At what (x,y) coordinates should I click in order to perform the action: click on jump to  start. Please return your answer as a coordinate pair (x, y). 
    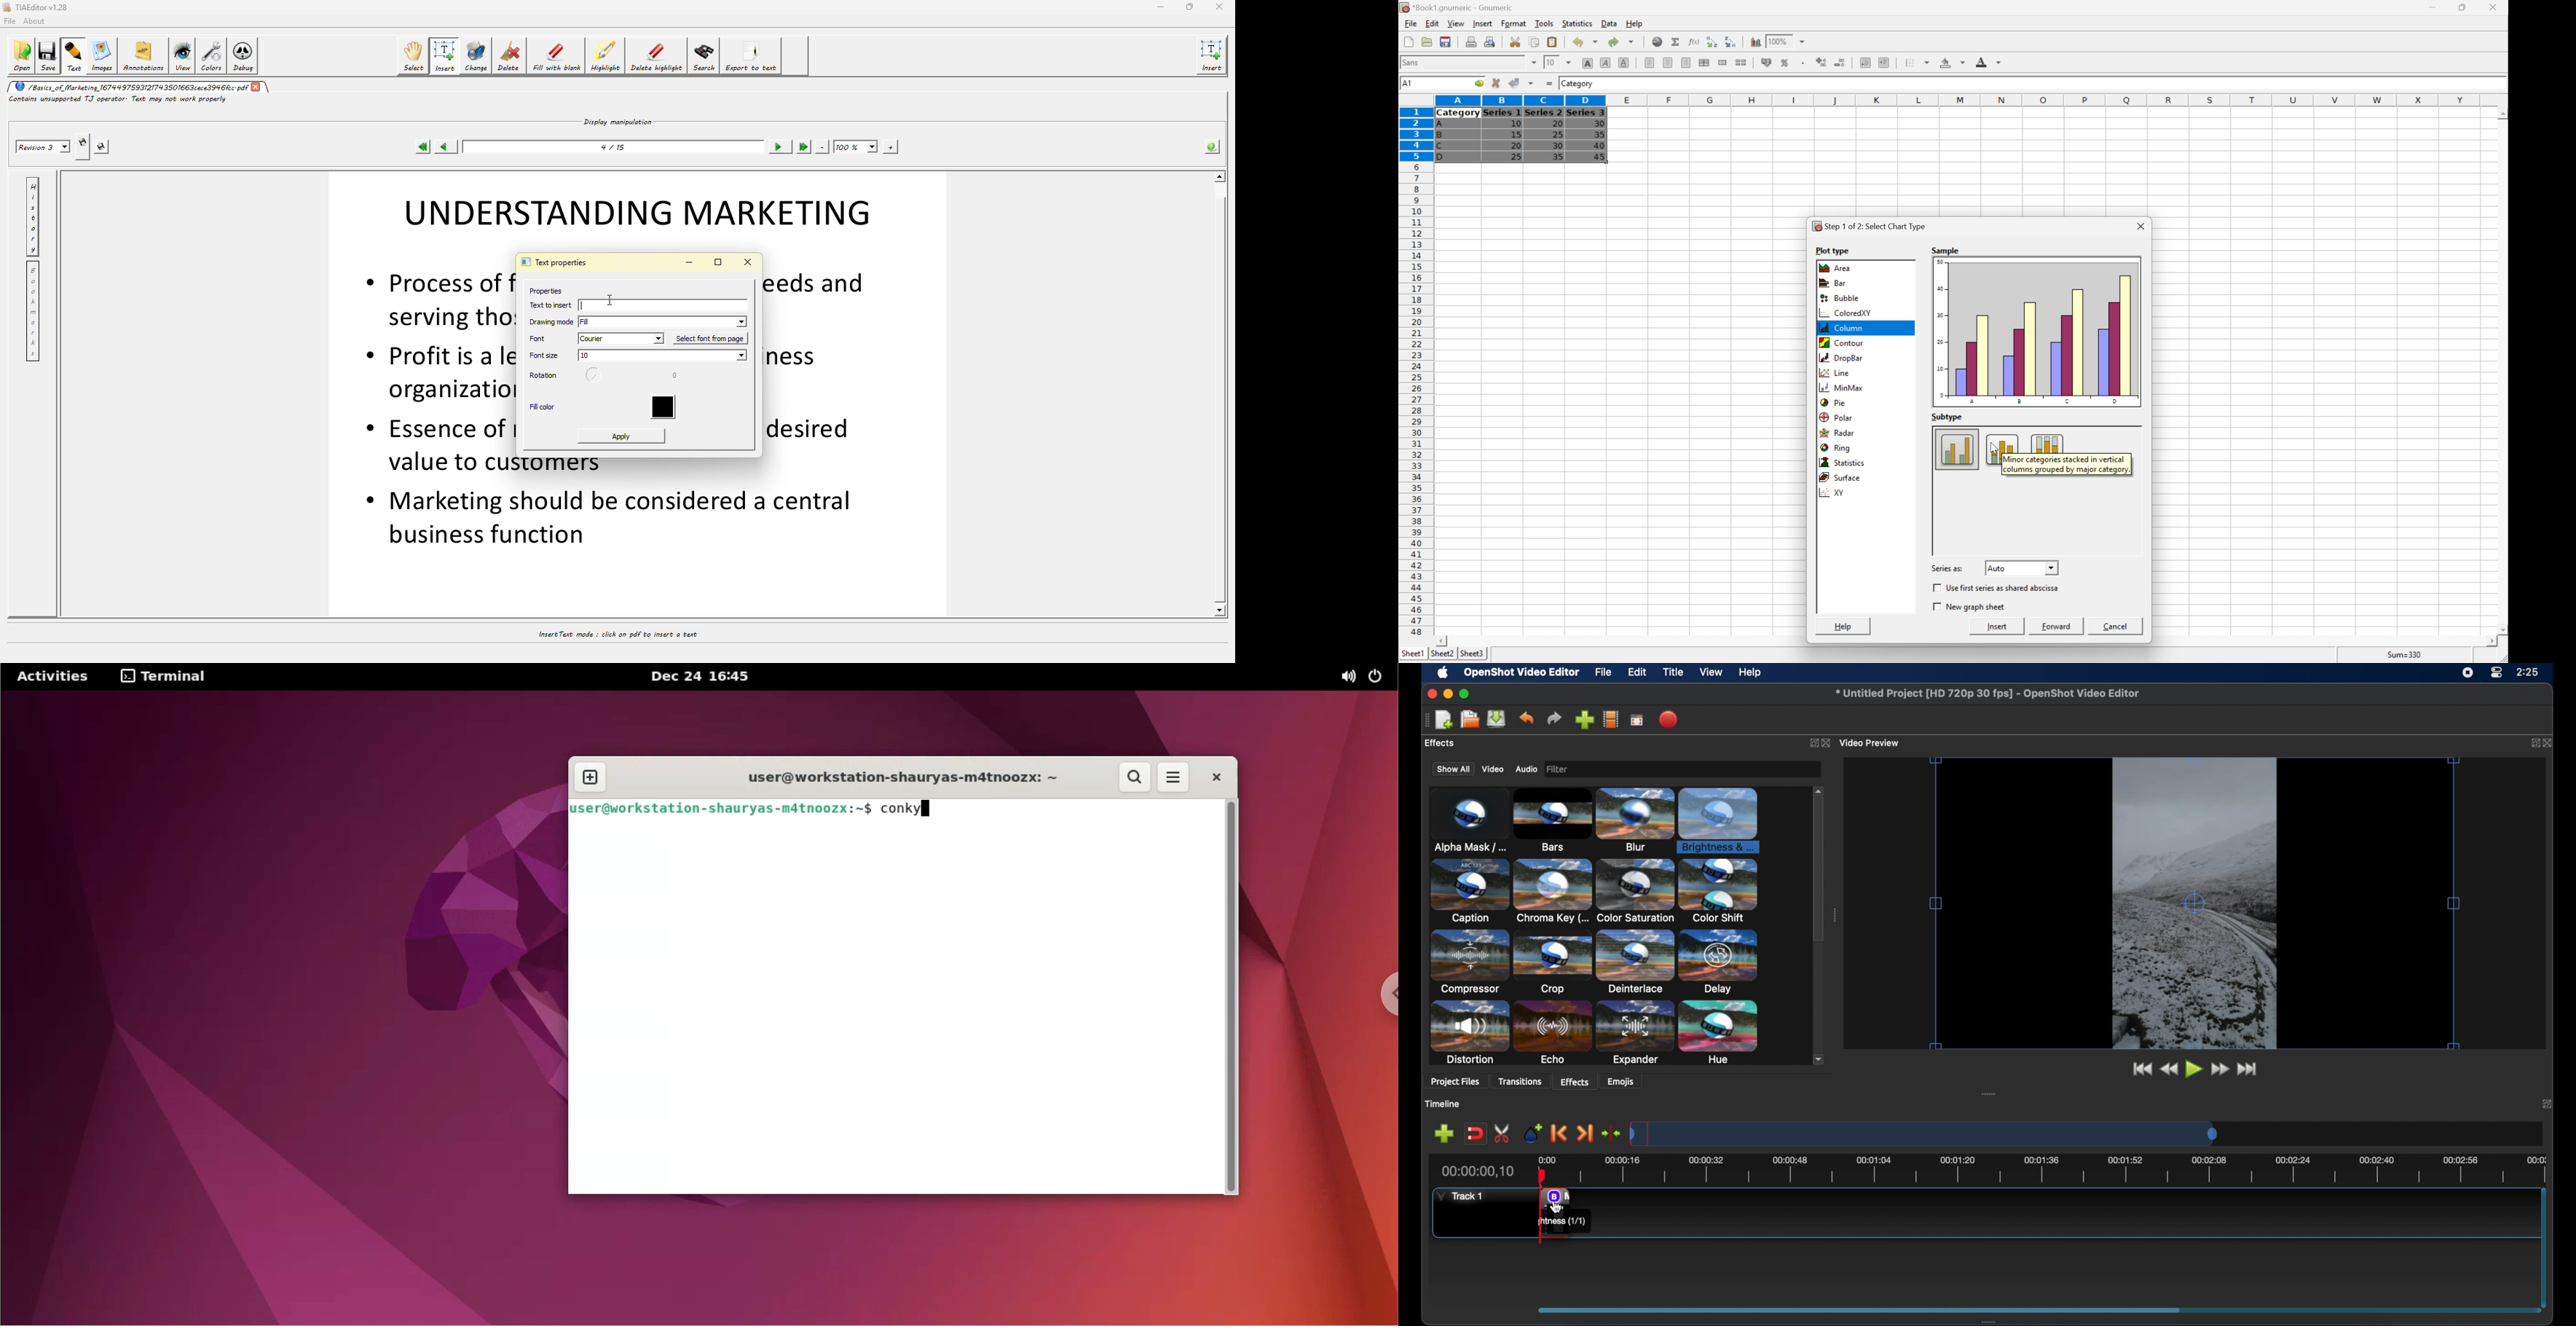
    Looking at the image, I should click on (2141, 1068).